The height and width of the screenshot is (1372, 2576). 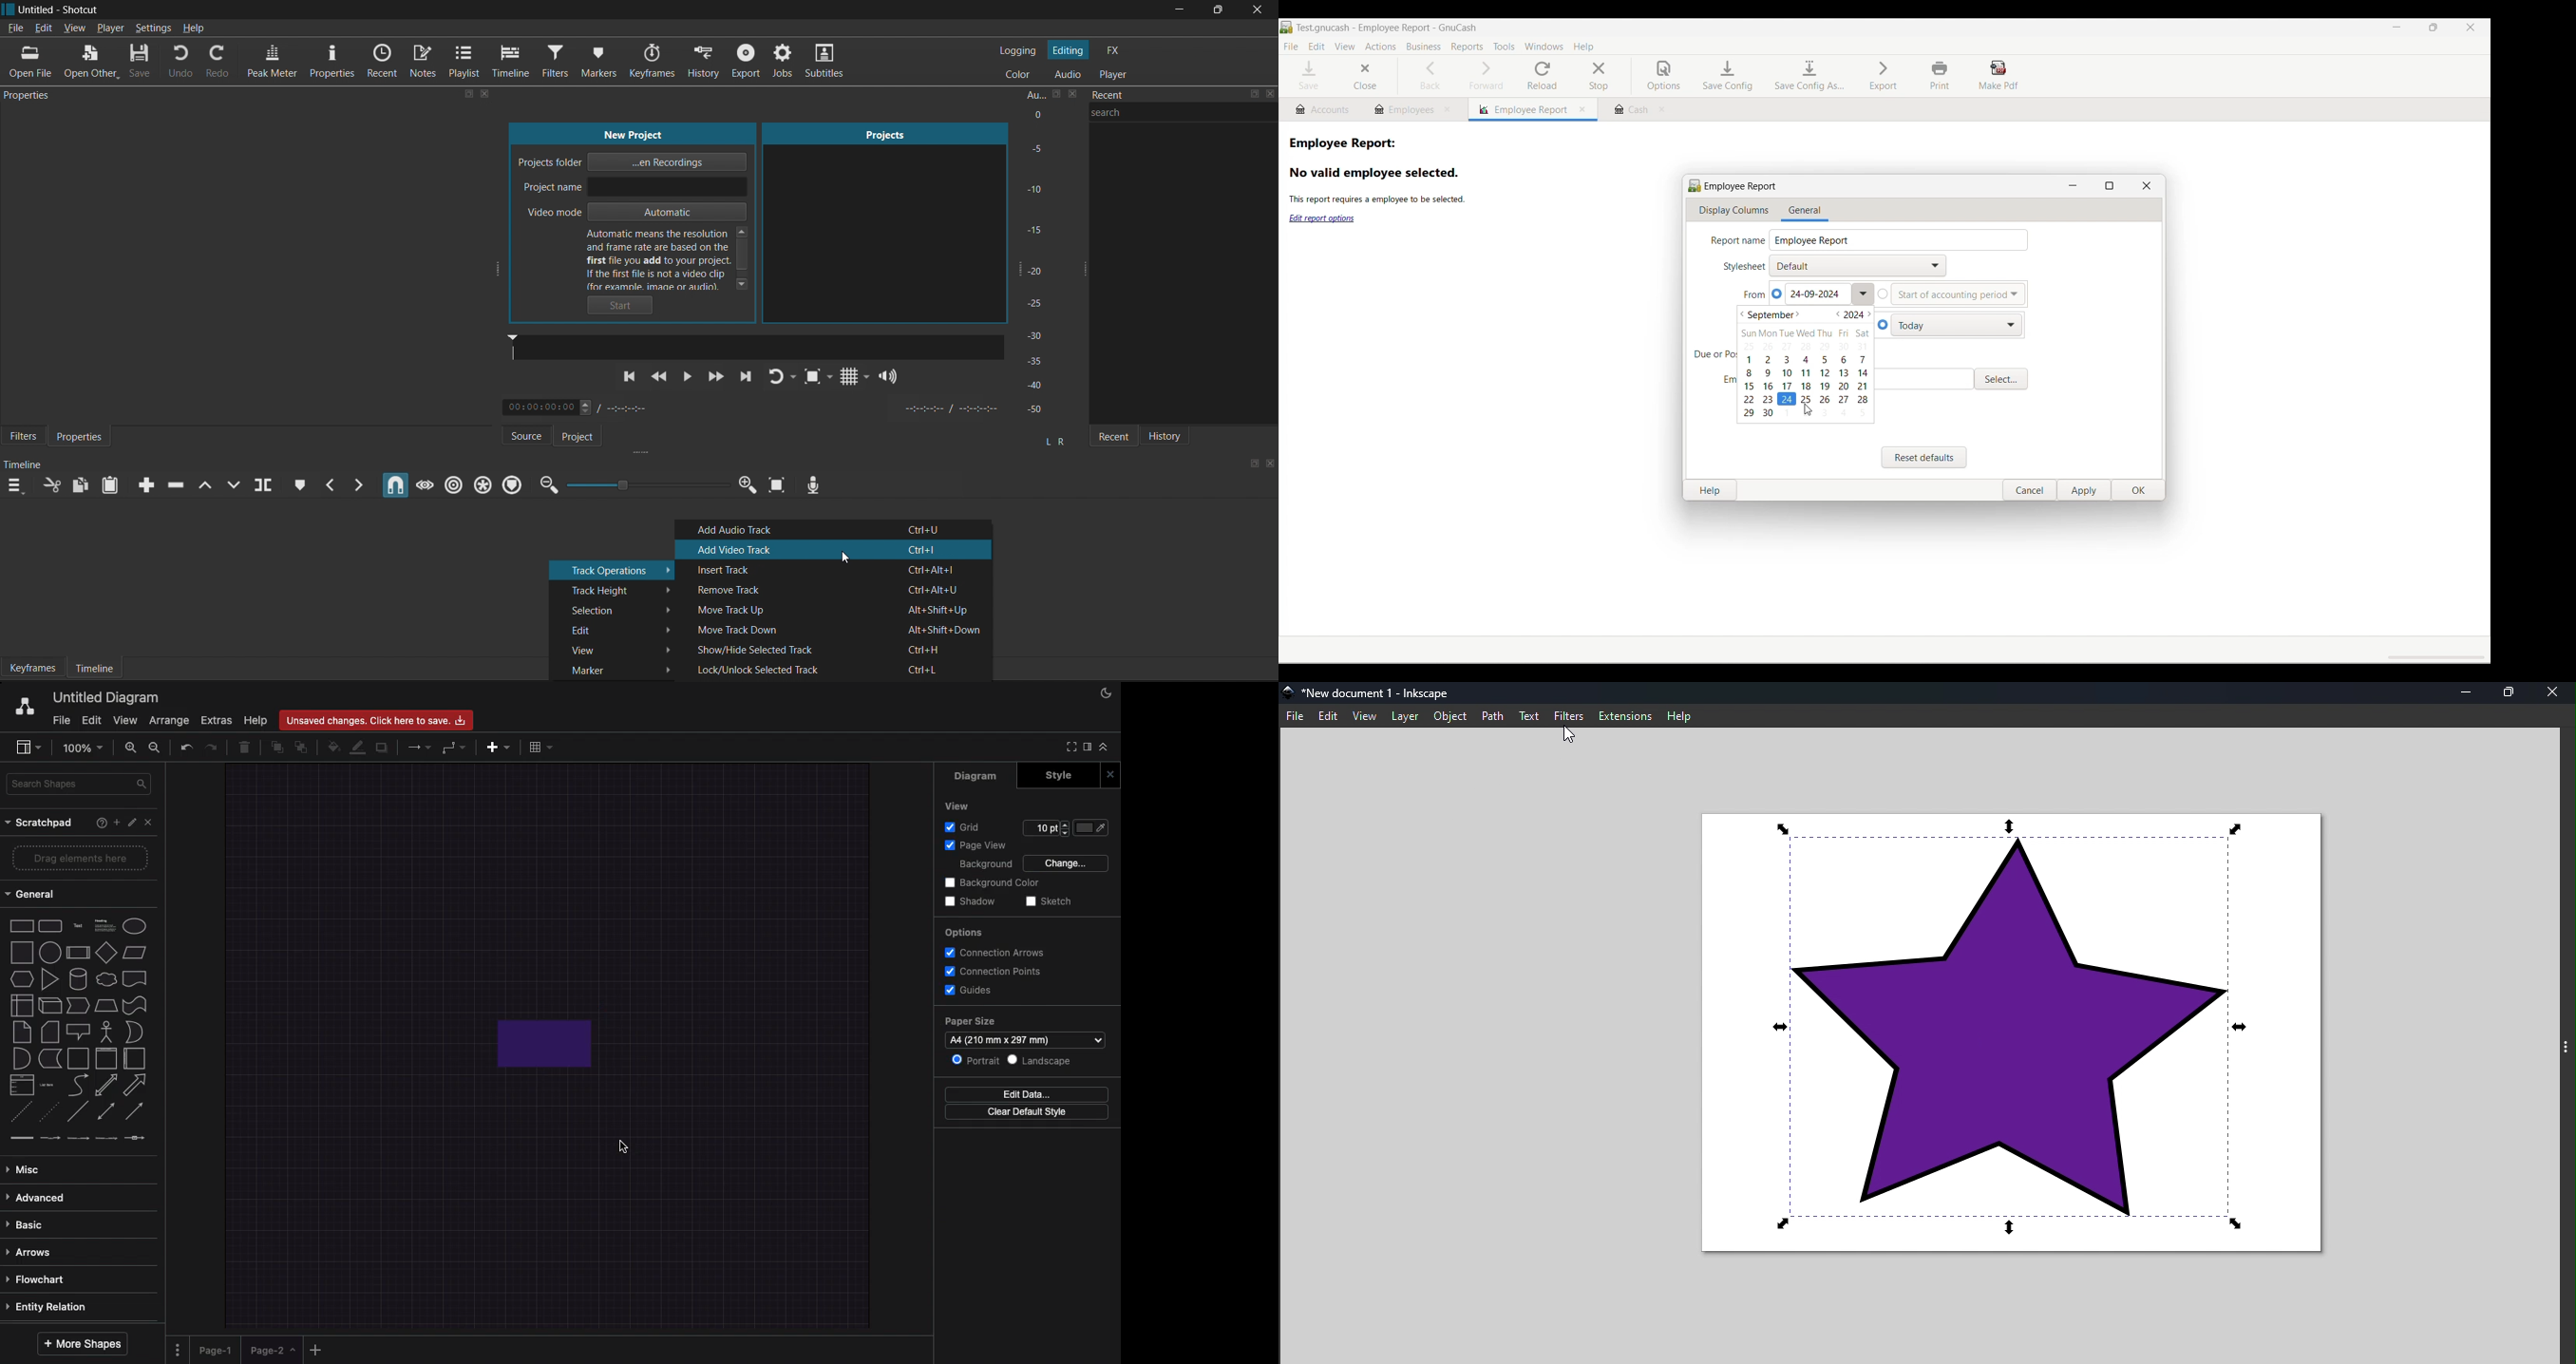 I want to click on Help, so click(x=98, y=824).